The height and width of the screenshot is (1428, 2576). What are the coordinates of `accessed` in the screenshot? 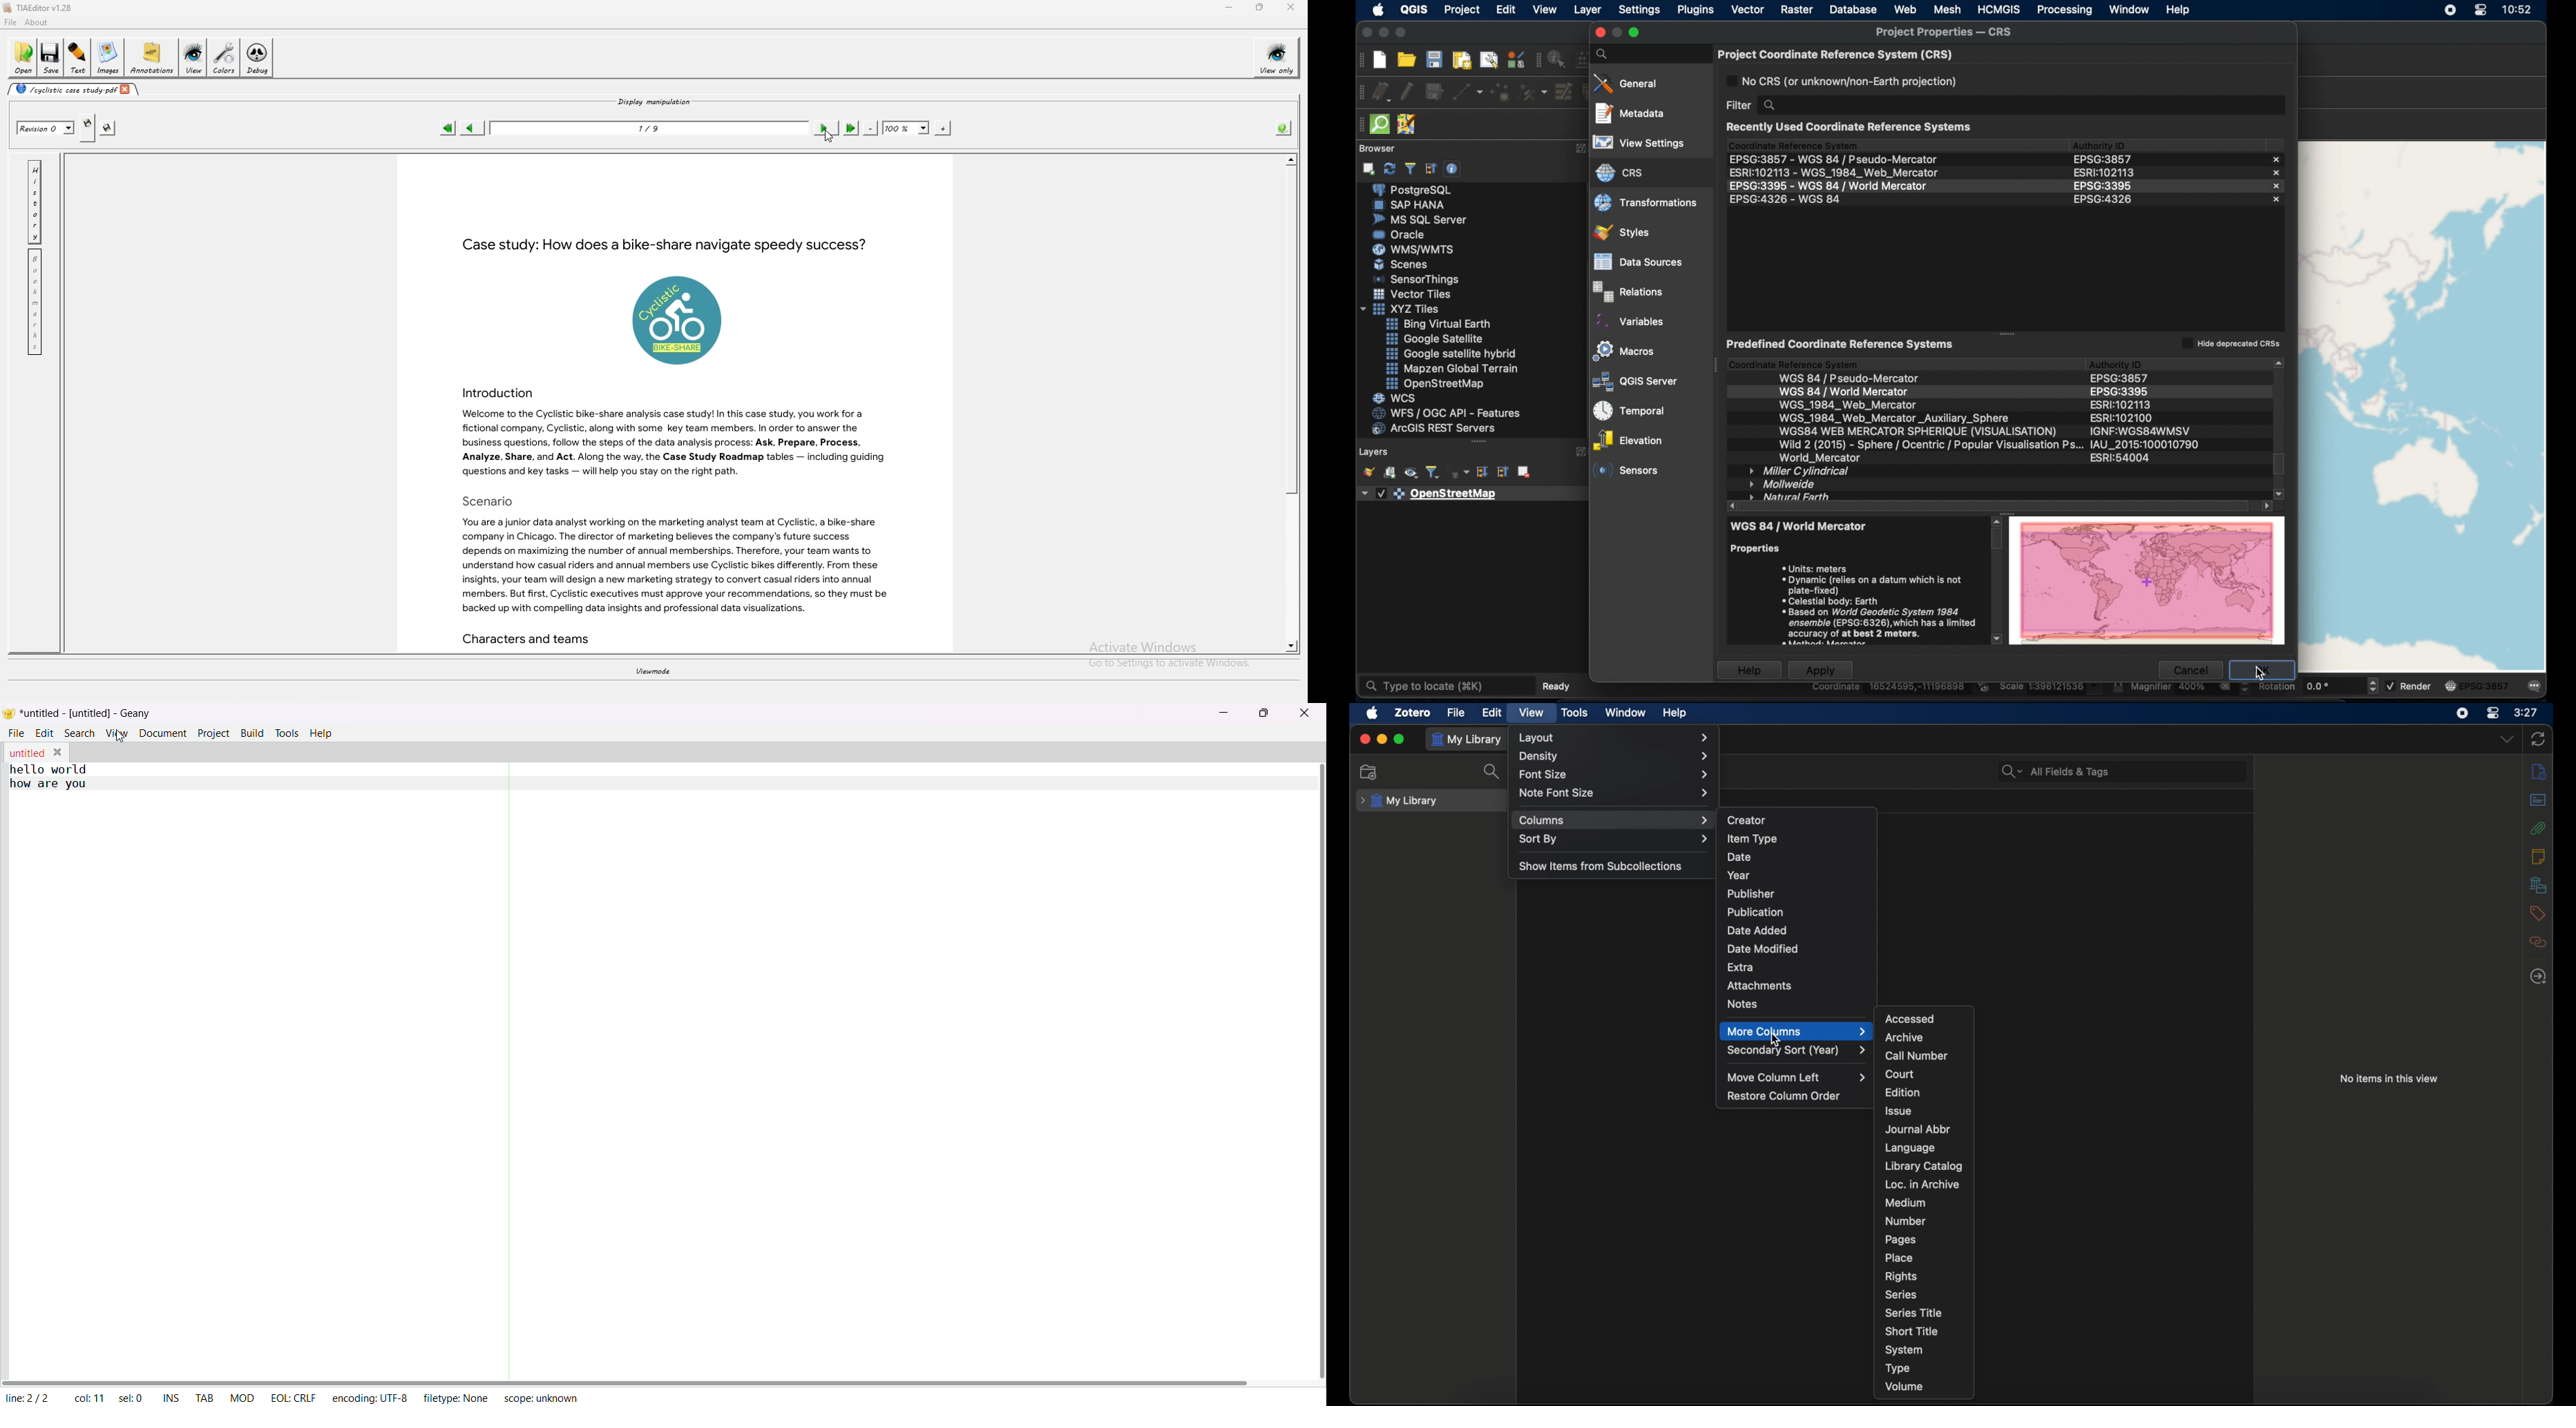 It's located at (1911, 1019).